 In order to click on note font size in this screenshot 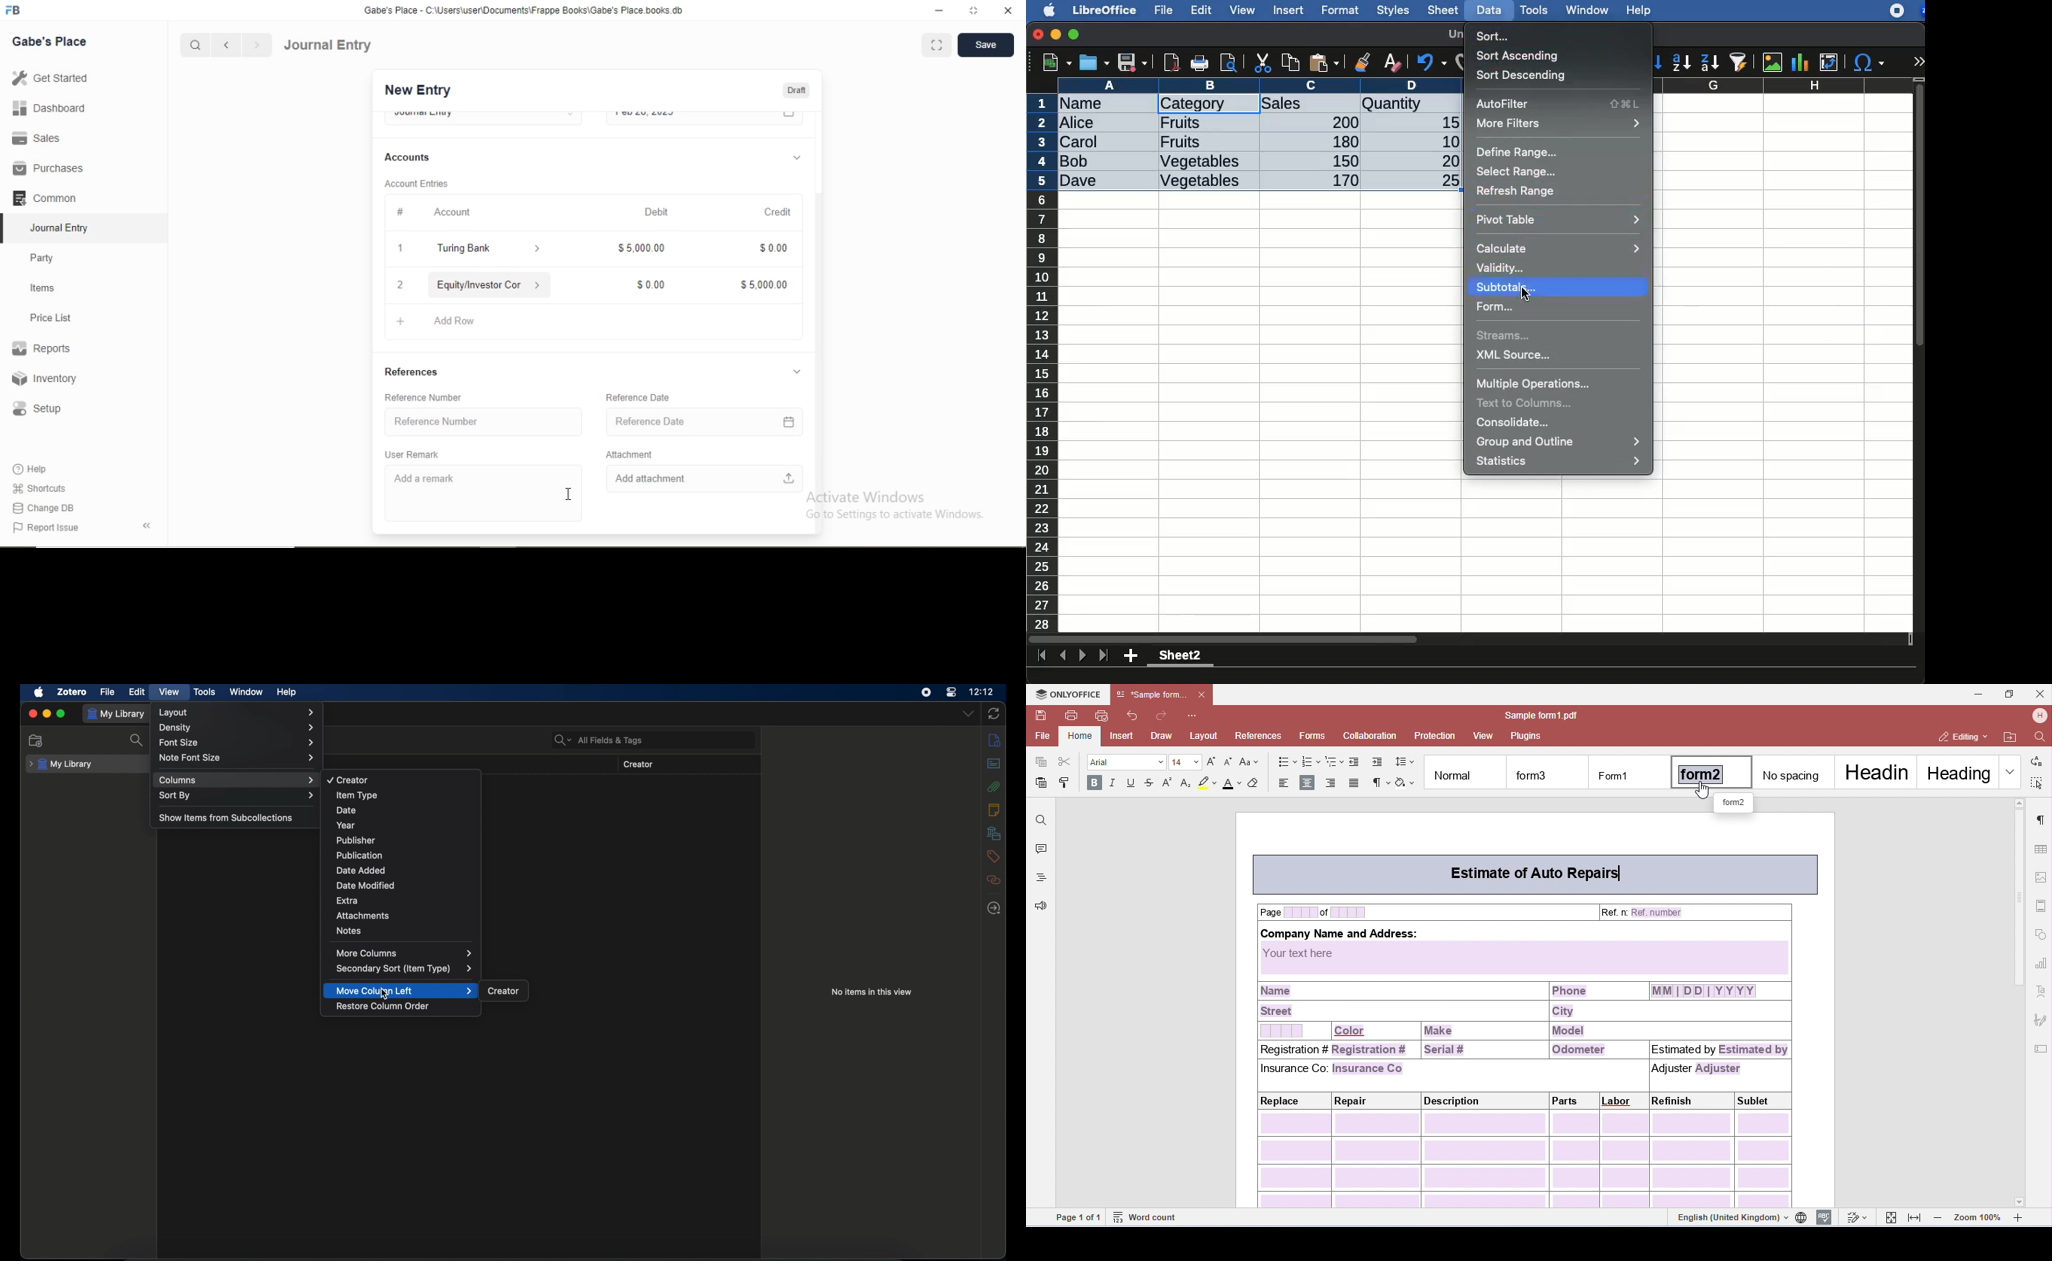, I will do `click(237, 757)`.